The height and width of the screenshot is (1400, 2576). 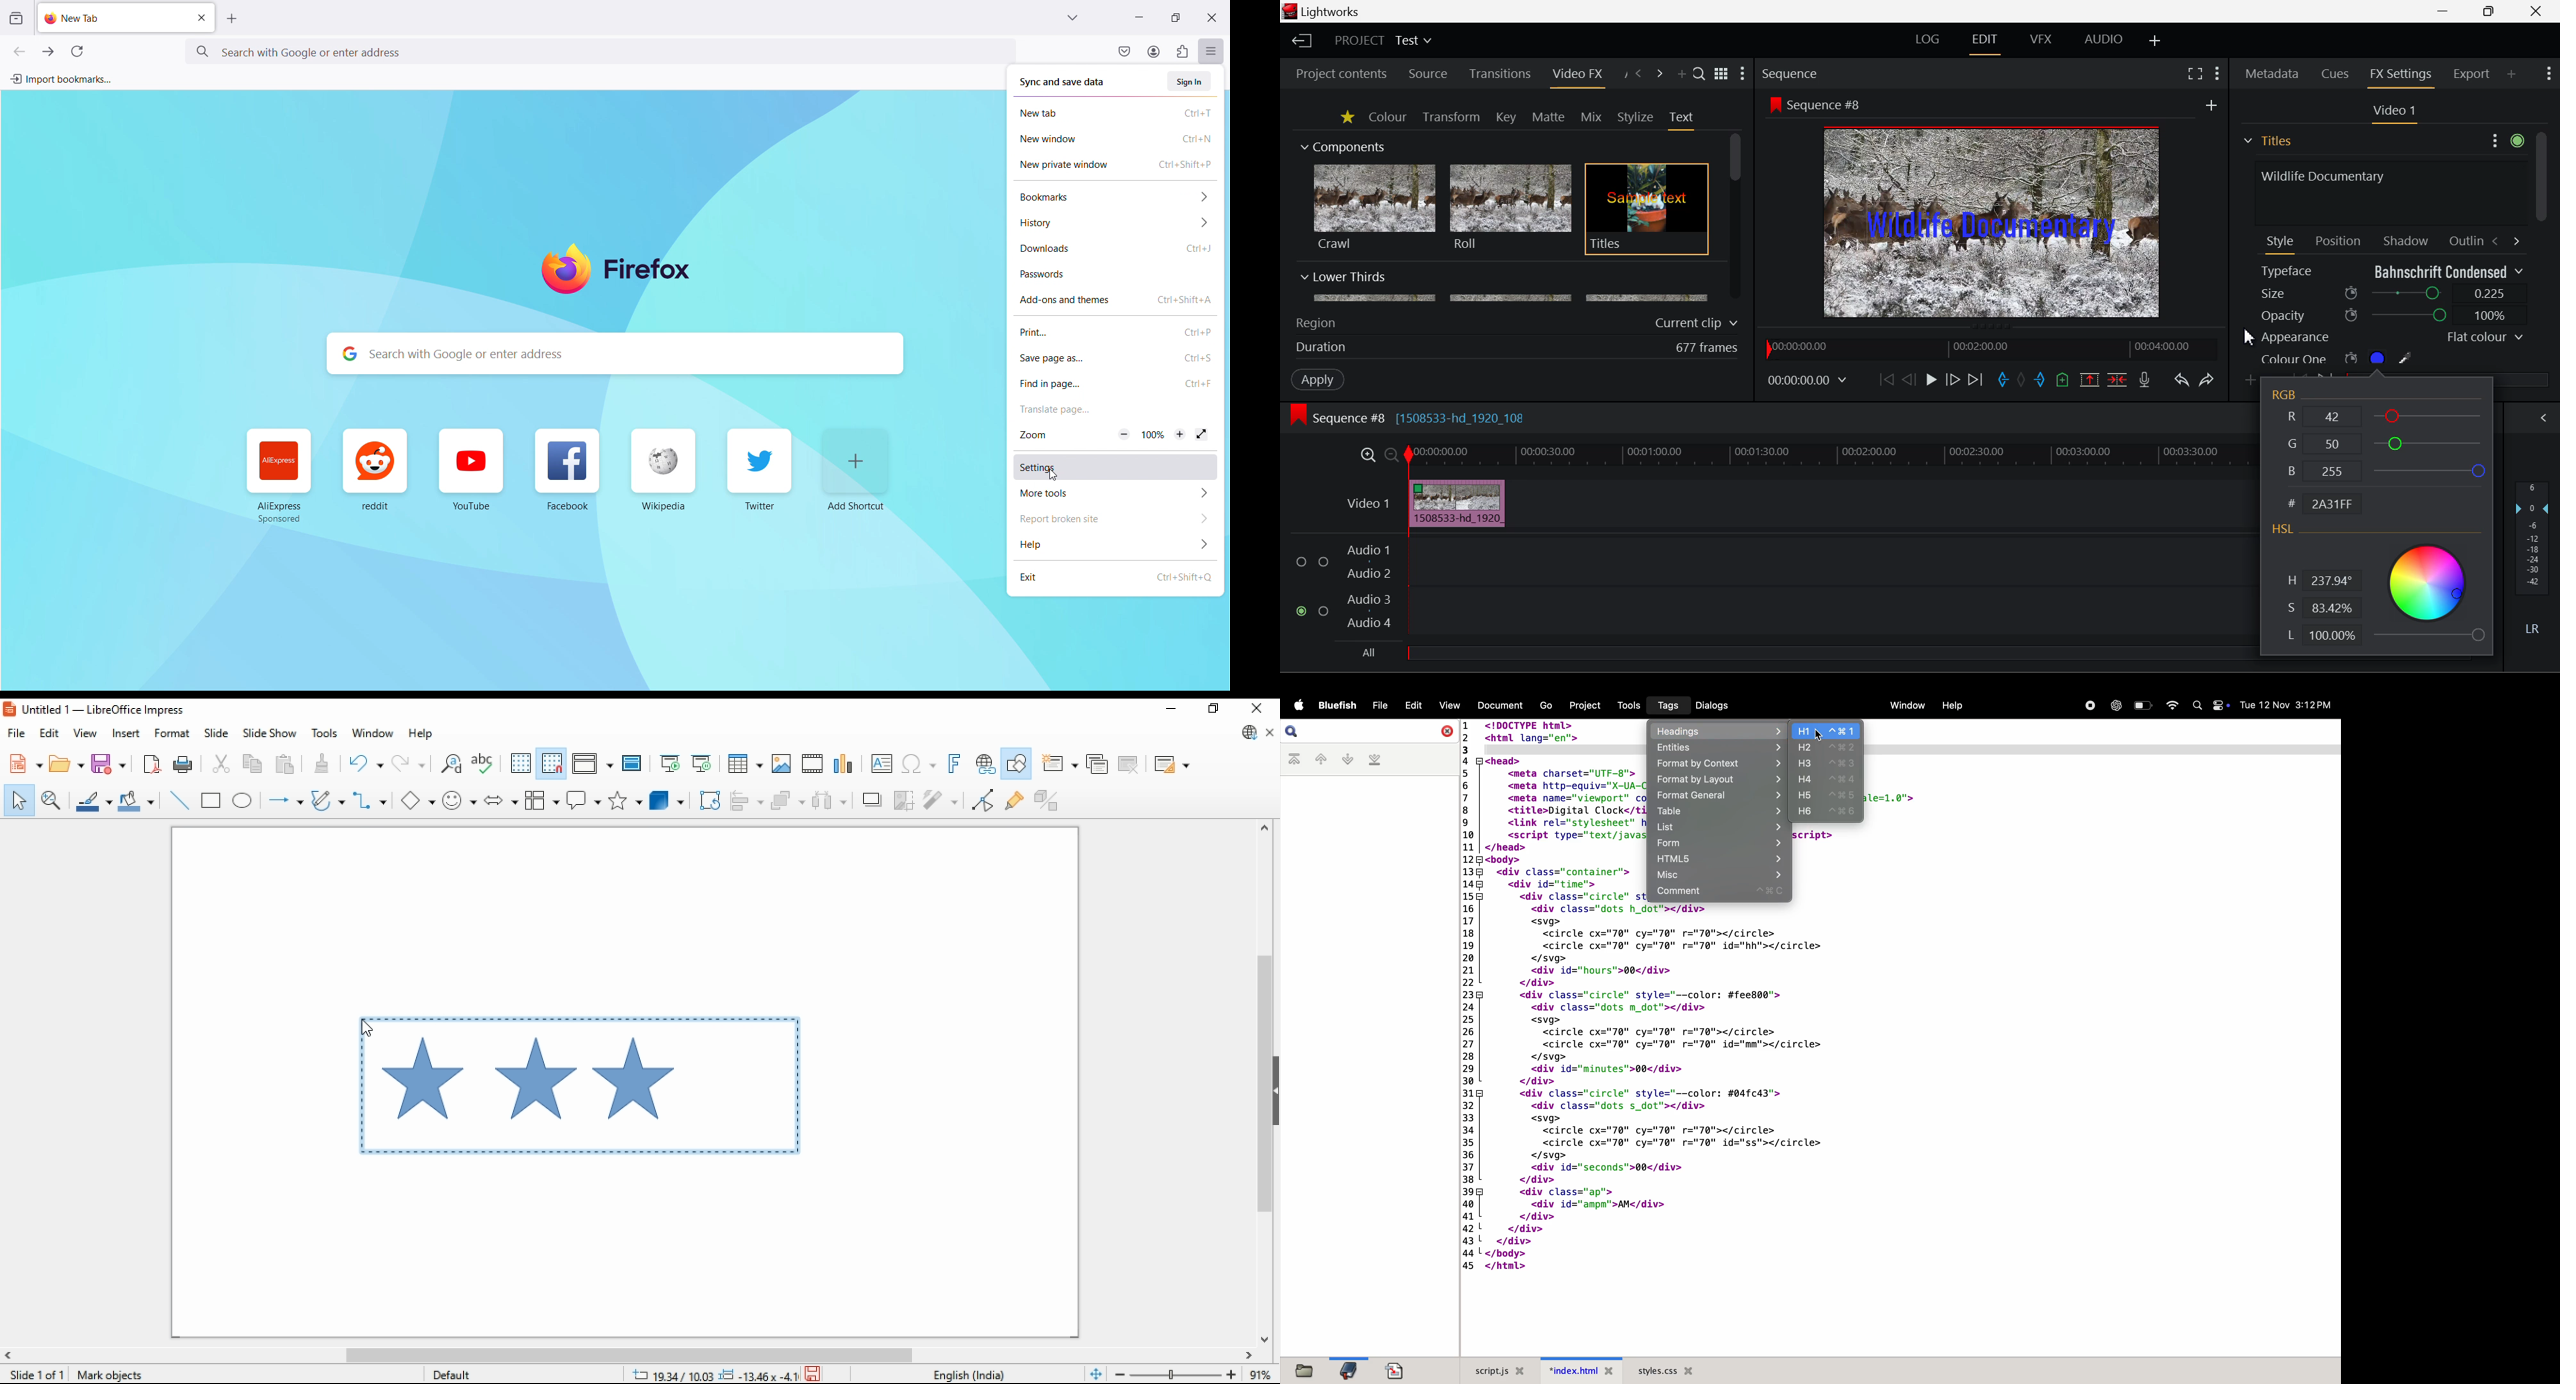 What do you see at coordinates (2387, 415) in the screenshot?
I see `R` at bounding box center [2387, 415].